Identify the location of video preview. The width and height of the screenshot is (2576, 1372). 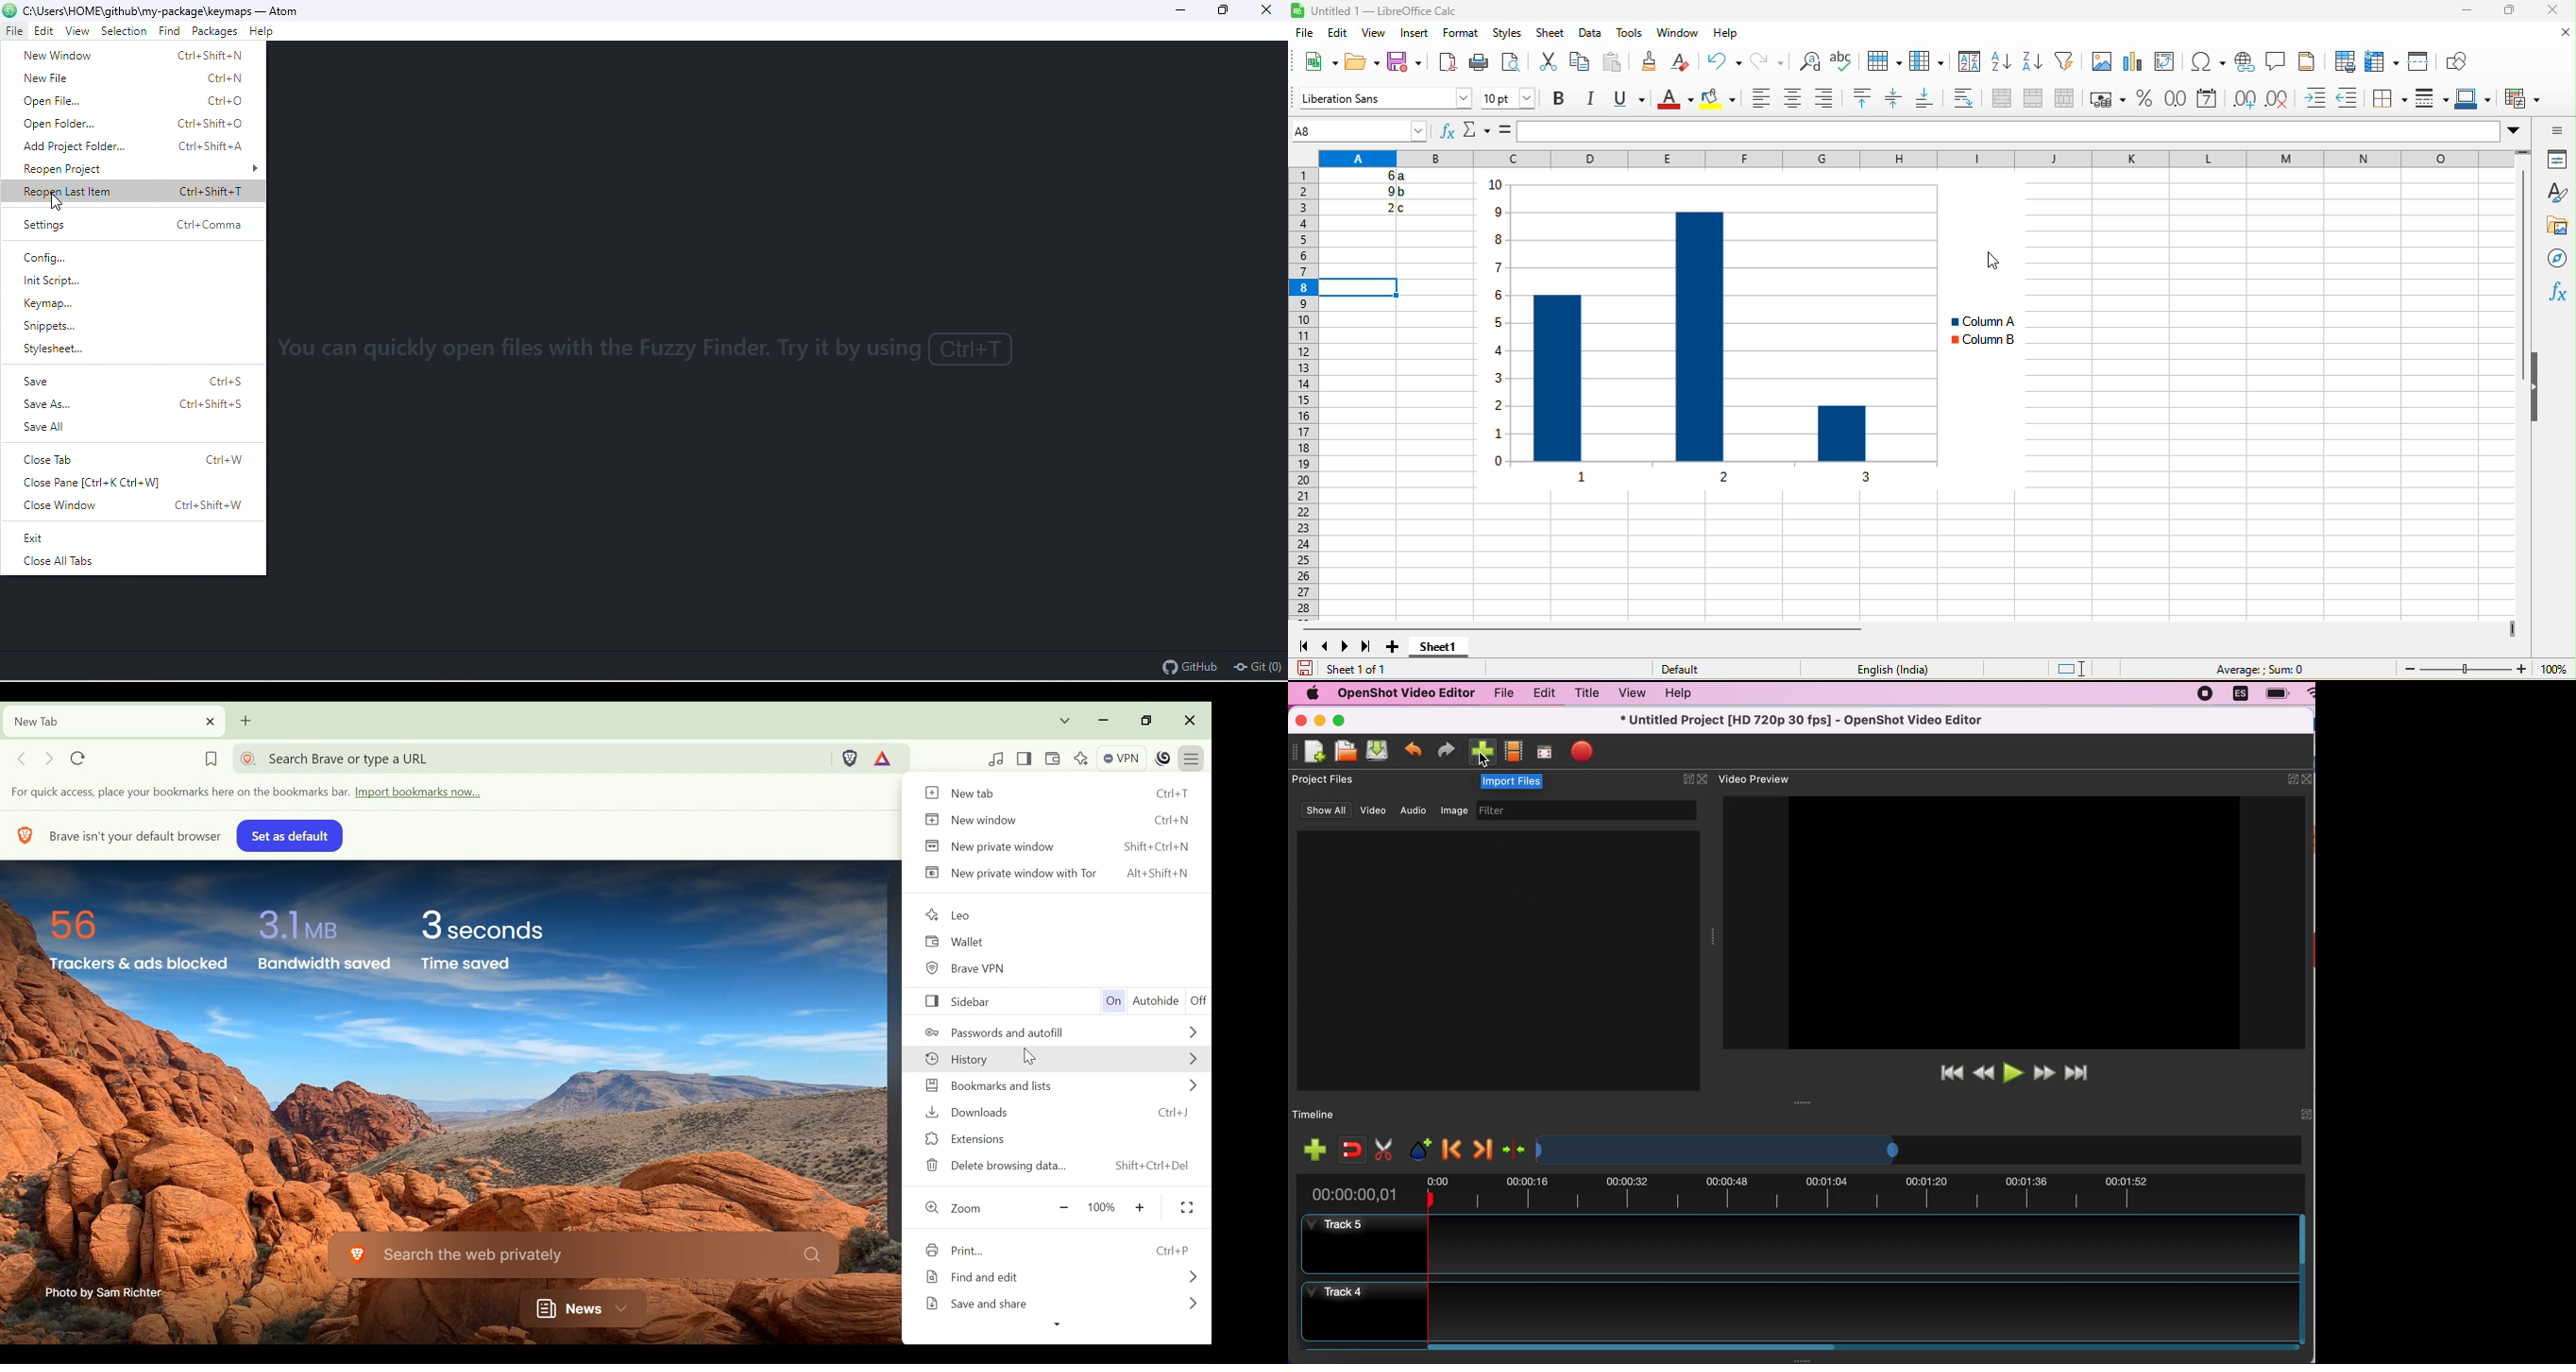
(2005, 920).